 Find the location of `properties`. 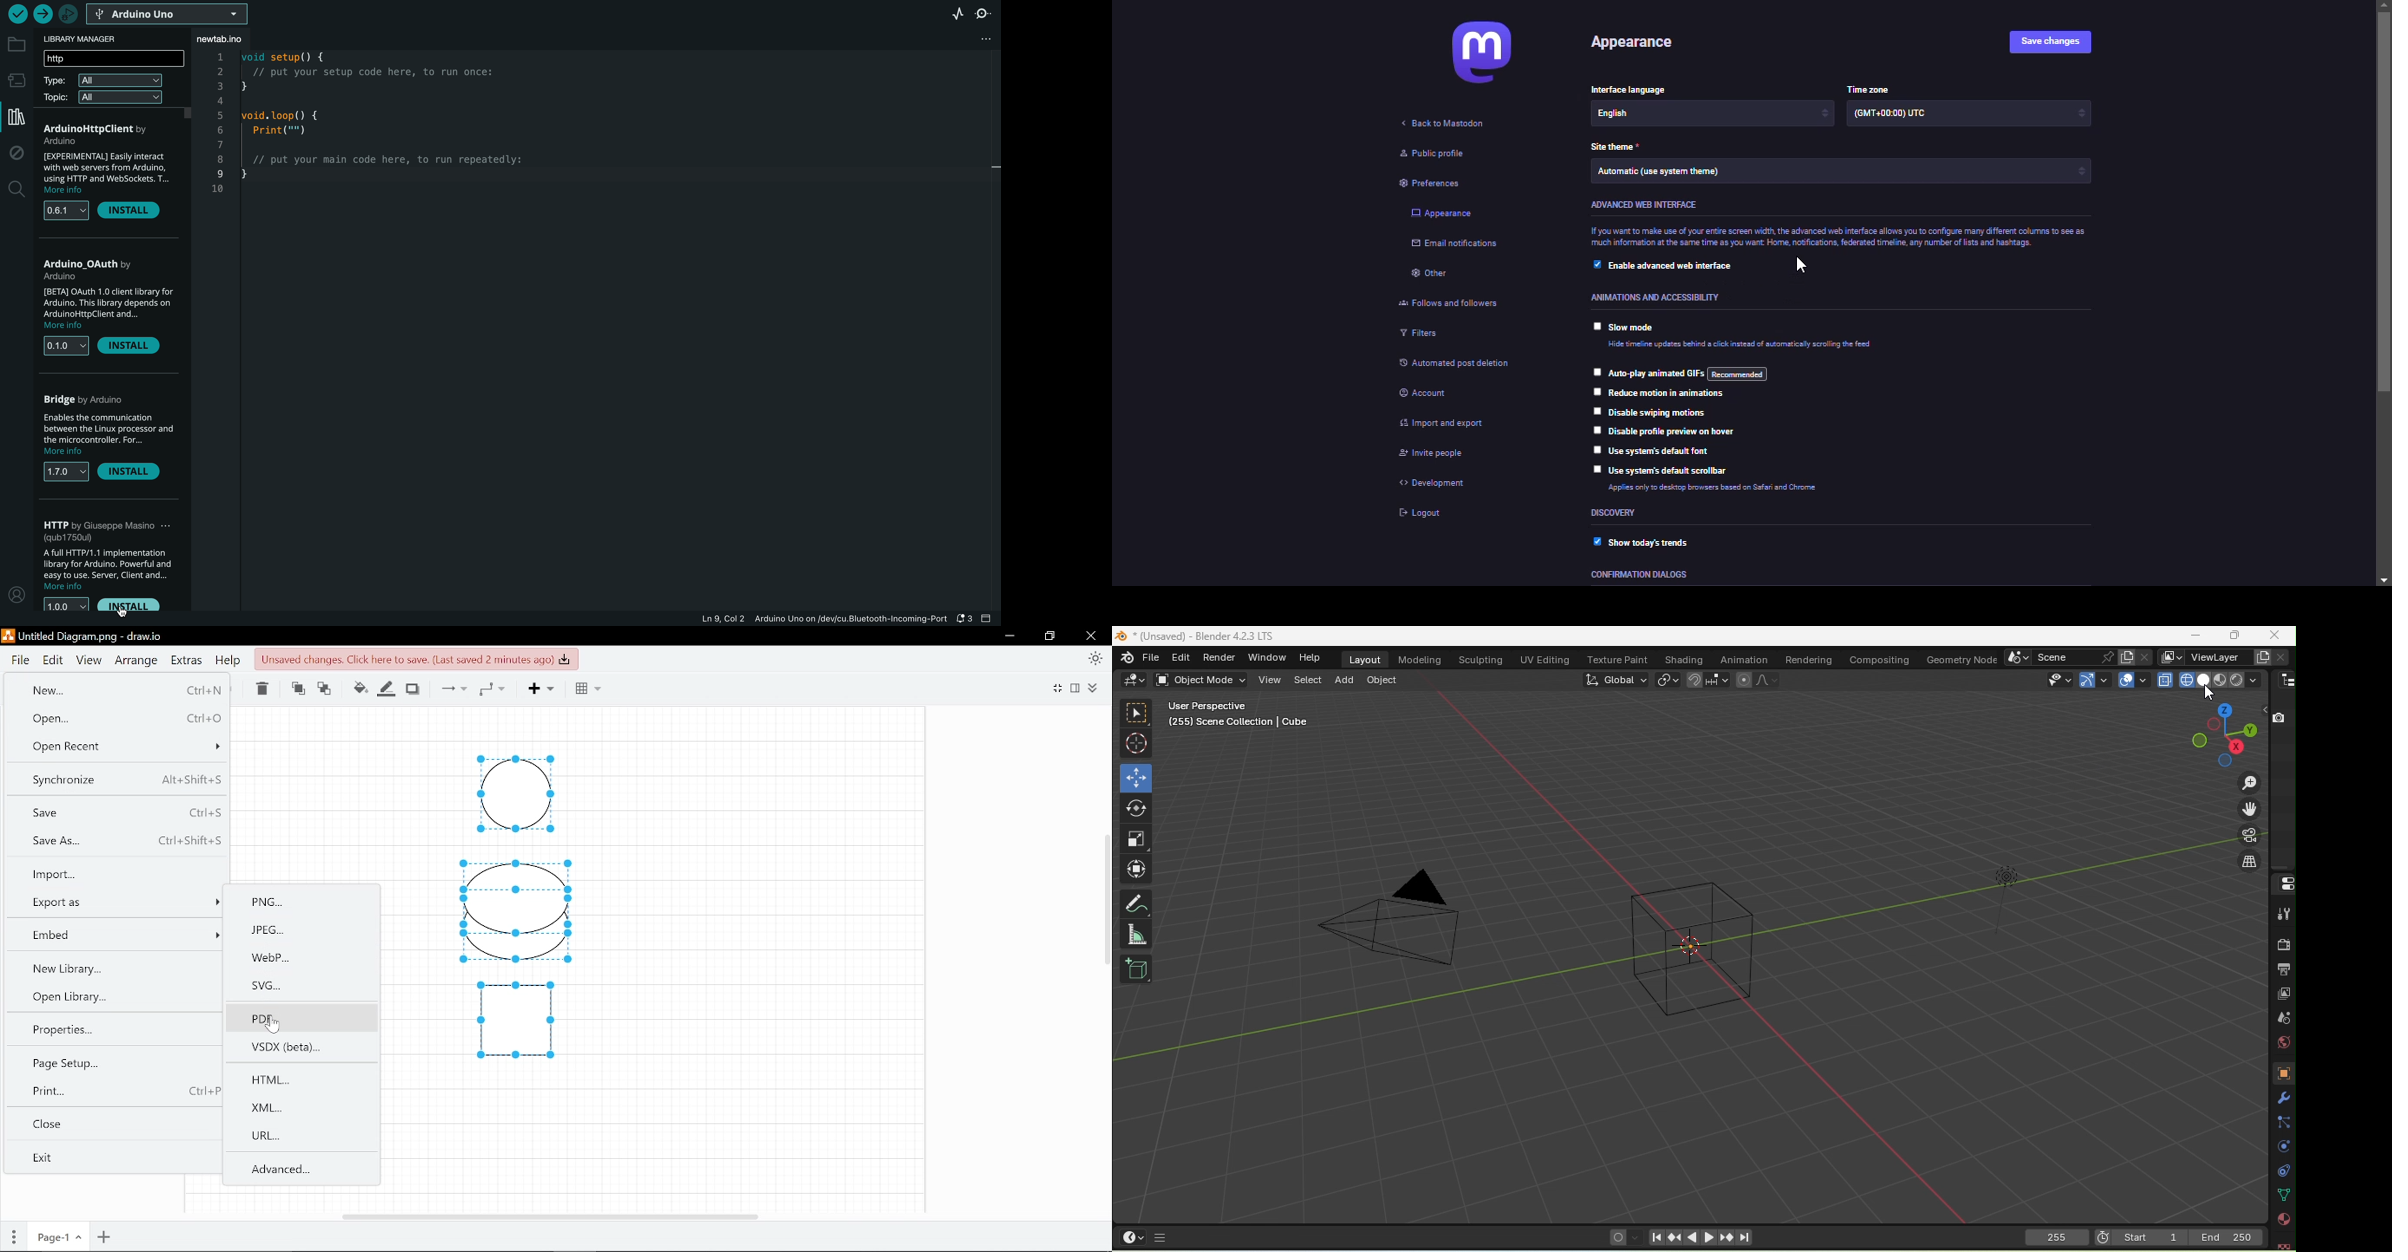

properties is located at coordinates (112, 1031).